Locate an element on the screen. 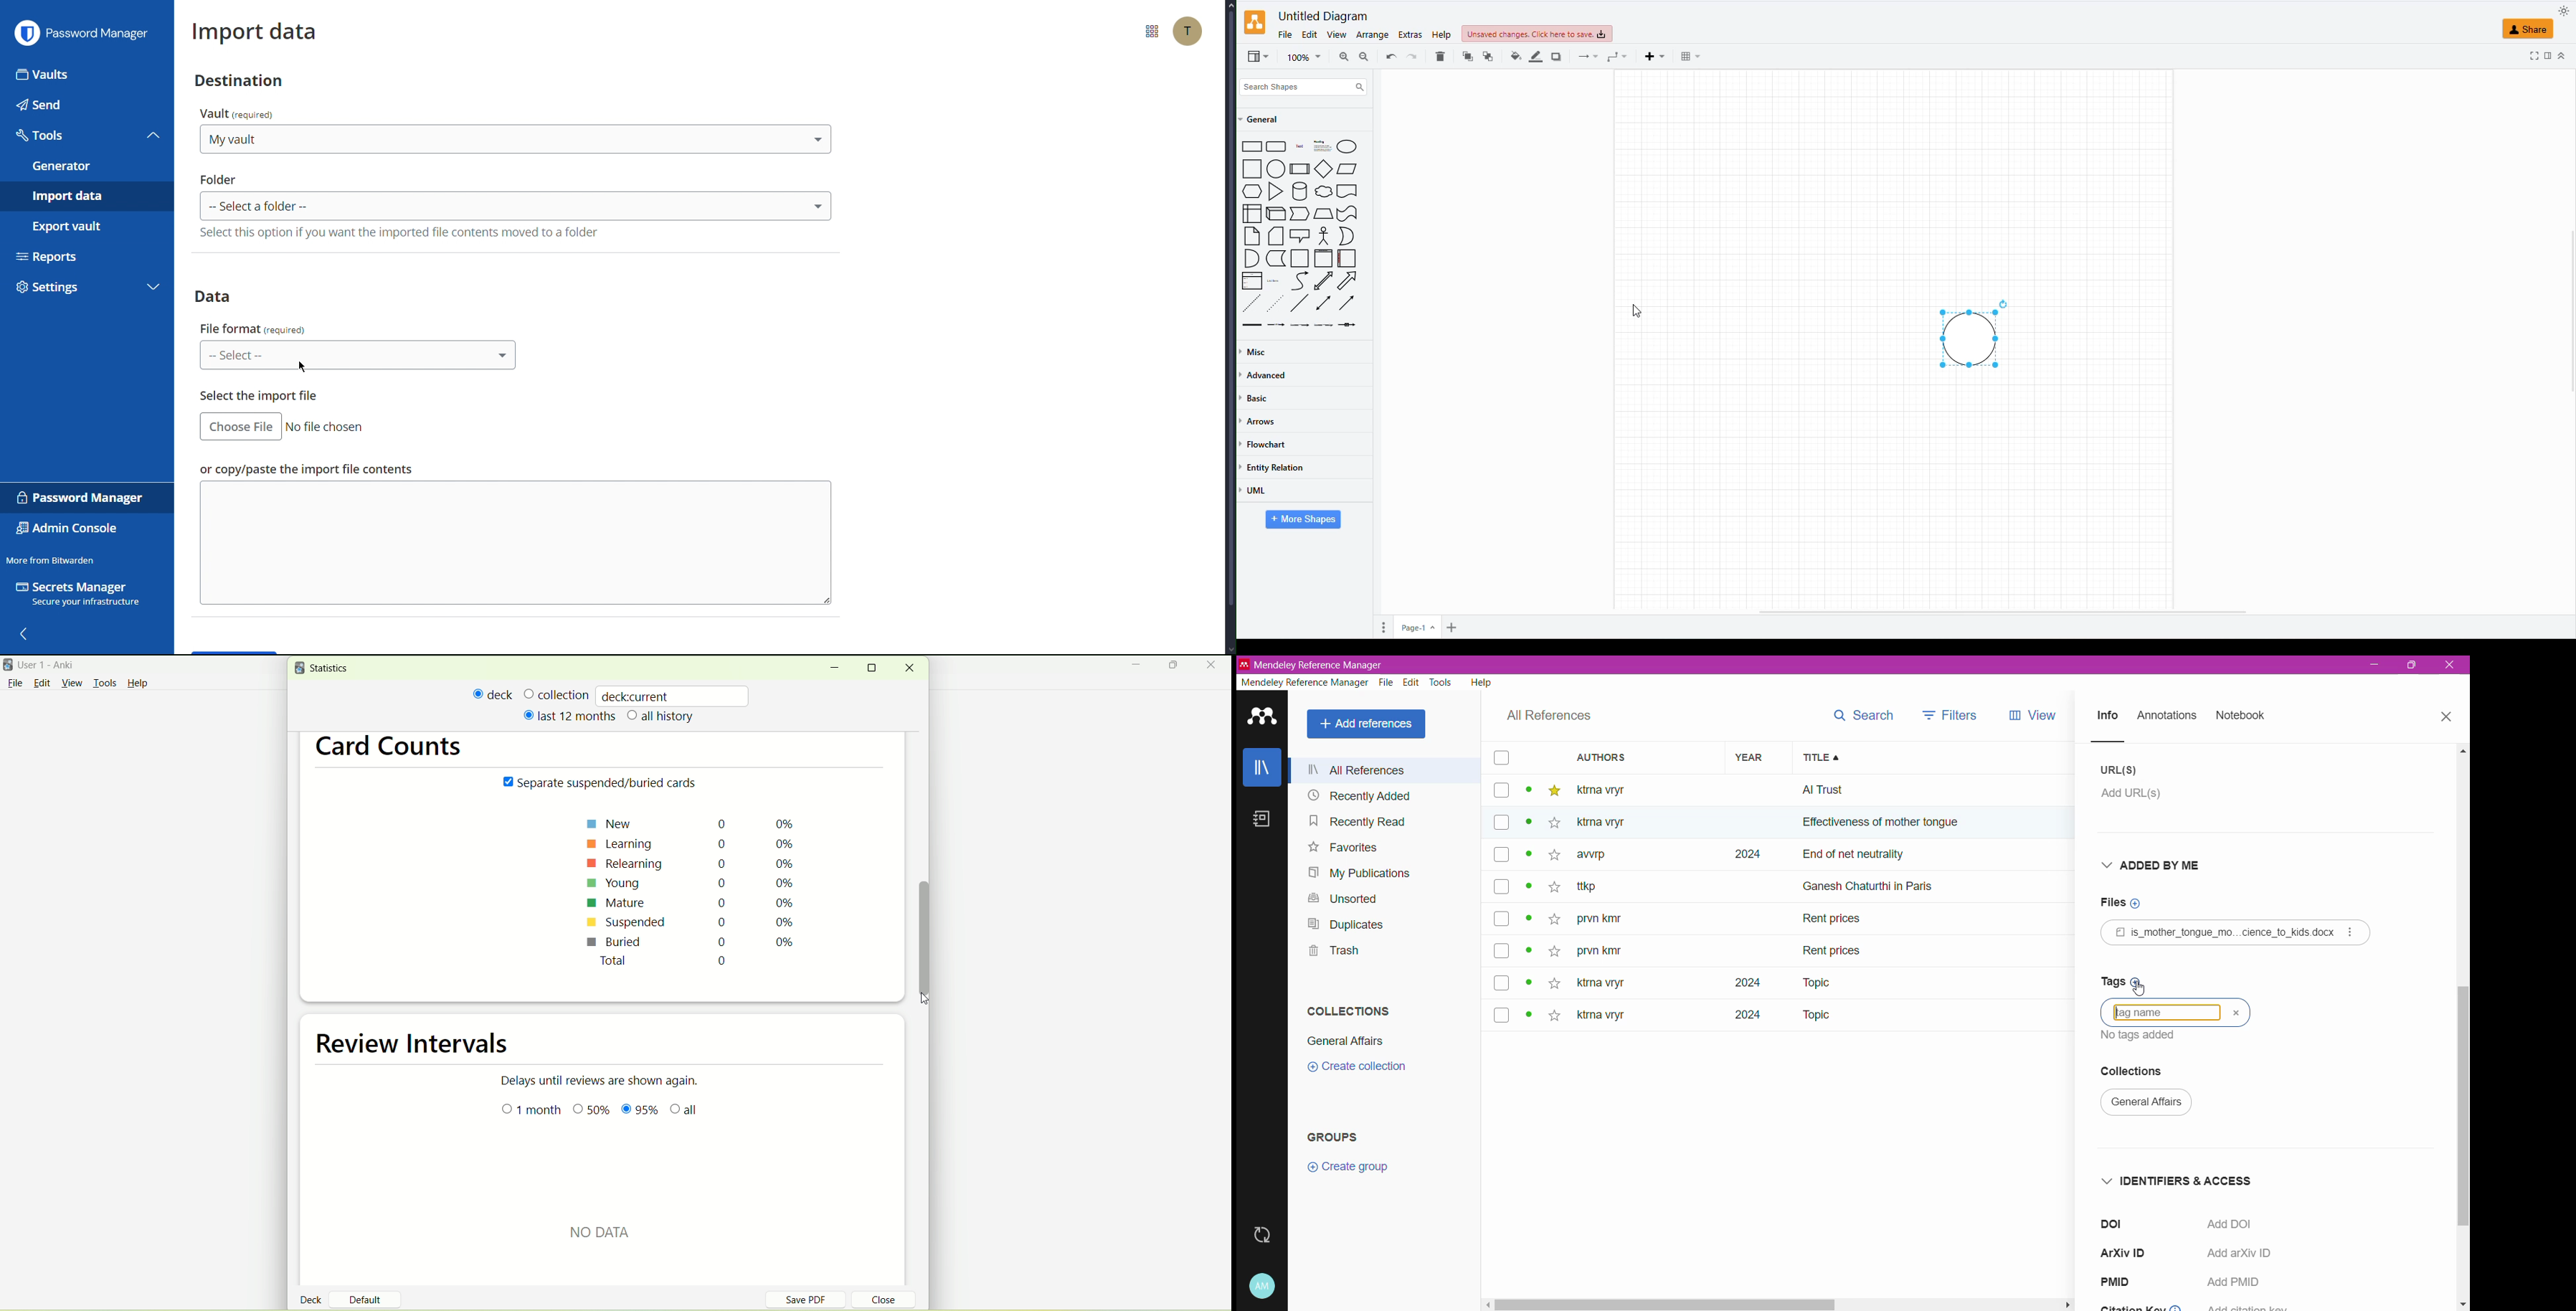 The image size is (2576, 1316). Last sync is located at coordinates (1261, 1235).